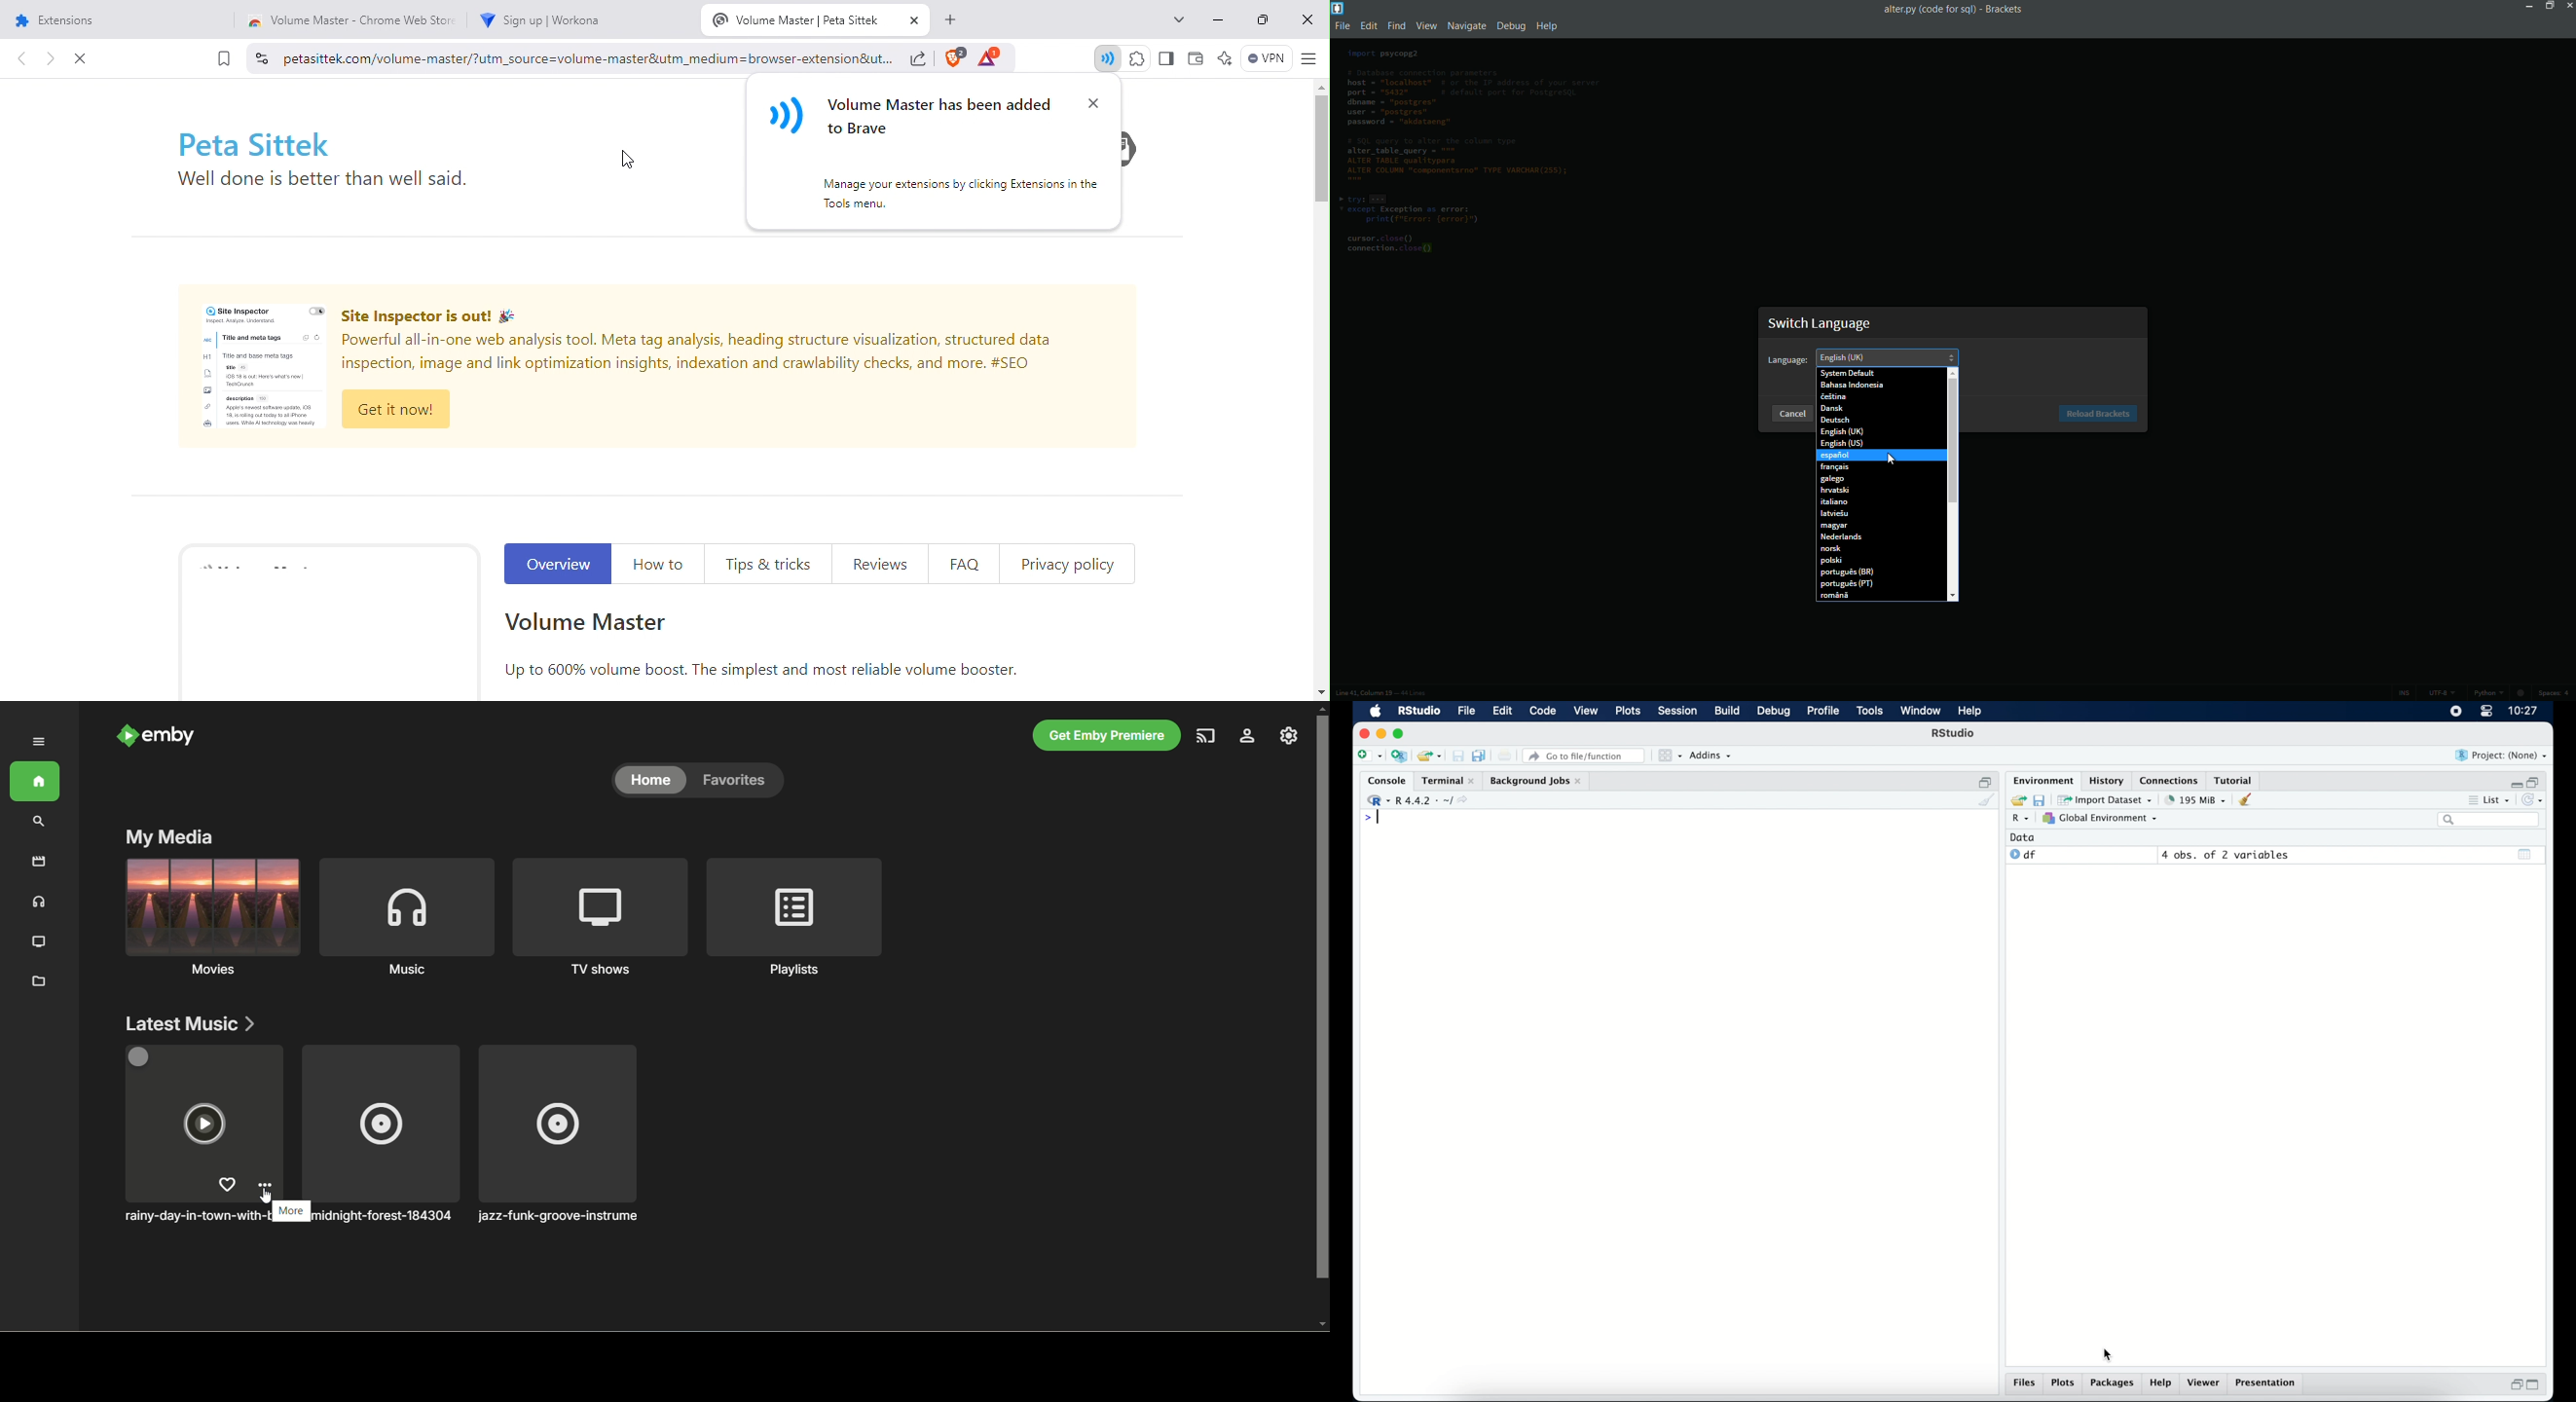 This screenshot has width=2576, height=1428. What do you see at coordinates (1930, 9) in the screenshot?
I see `file namez` at bounding box center [1930, 9].